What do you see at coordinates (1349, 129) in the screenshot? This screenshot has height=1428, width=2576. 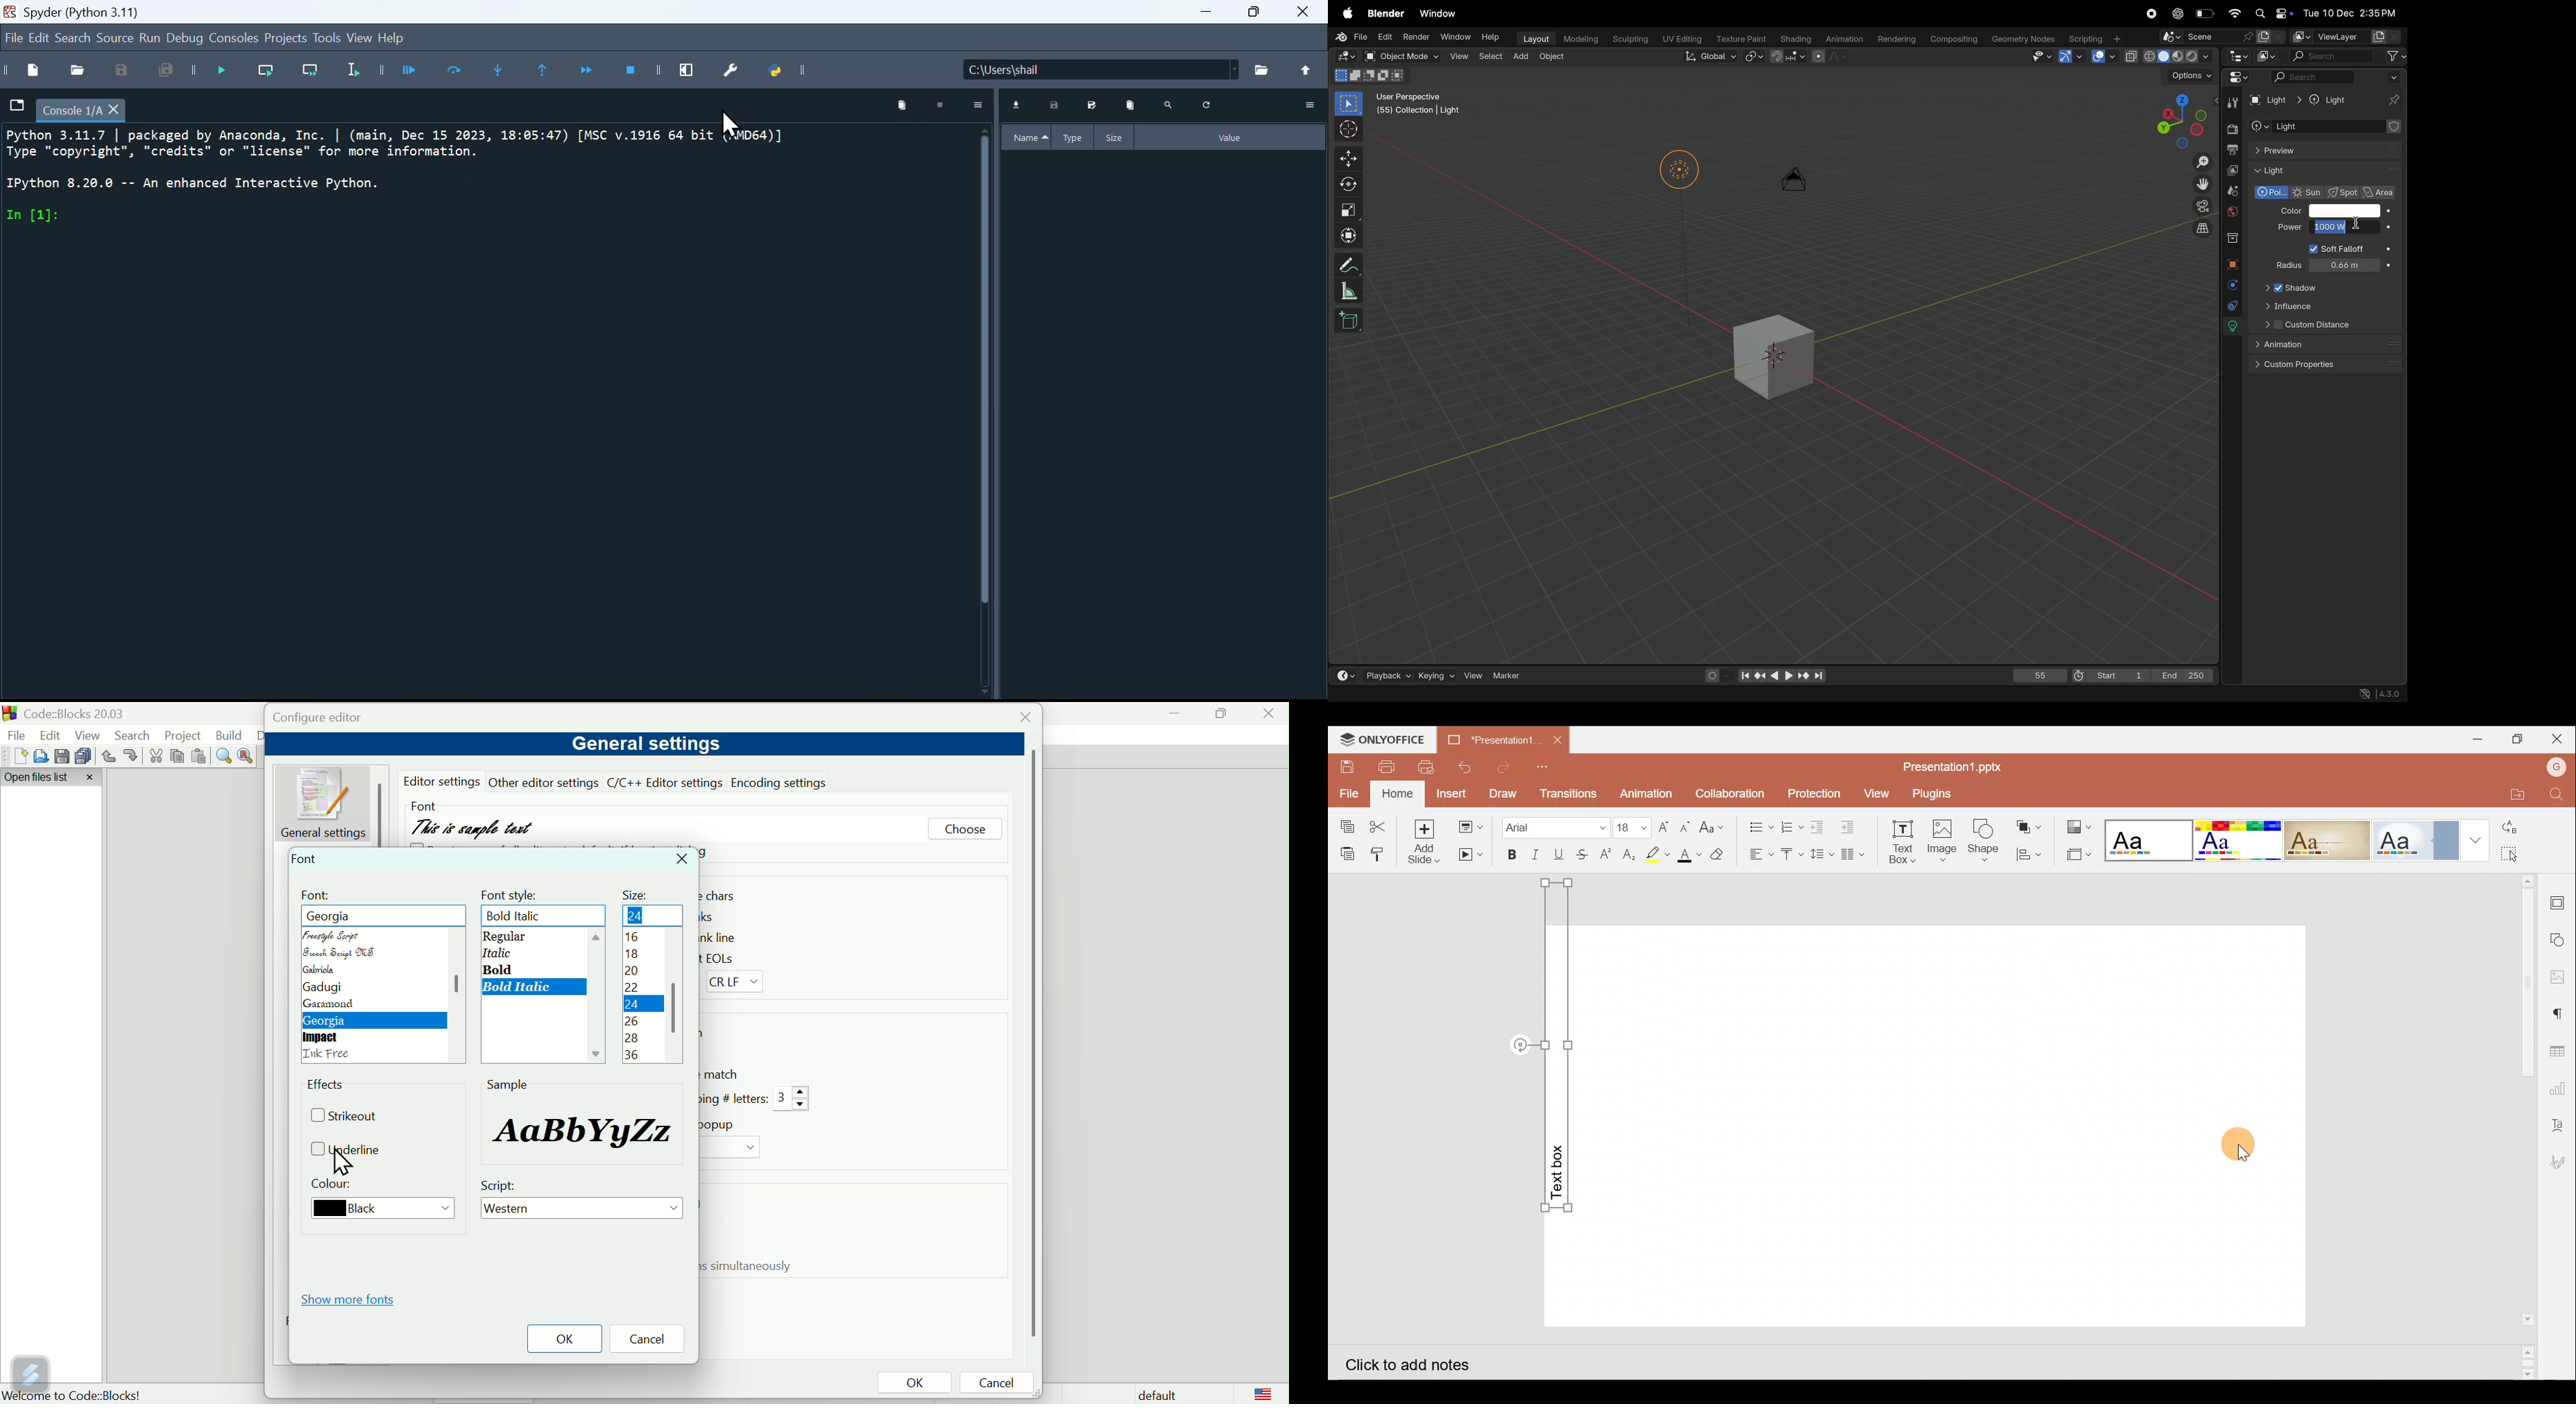 I see `cursor` at bounding box center [1349, 129].